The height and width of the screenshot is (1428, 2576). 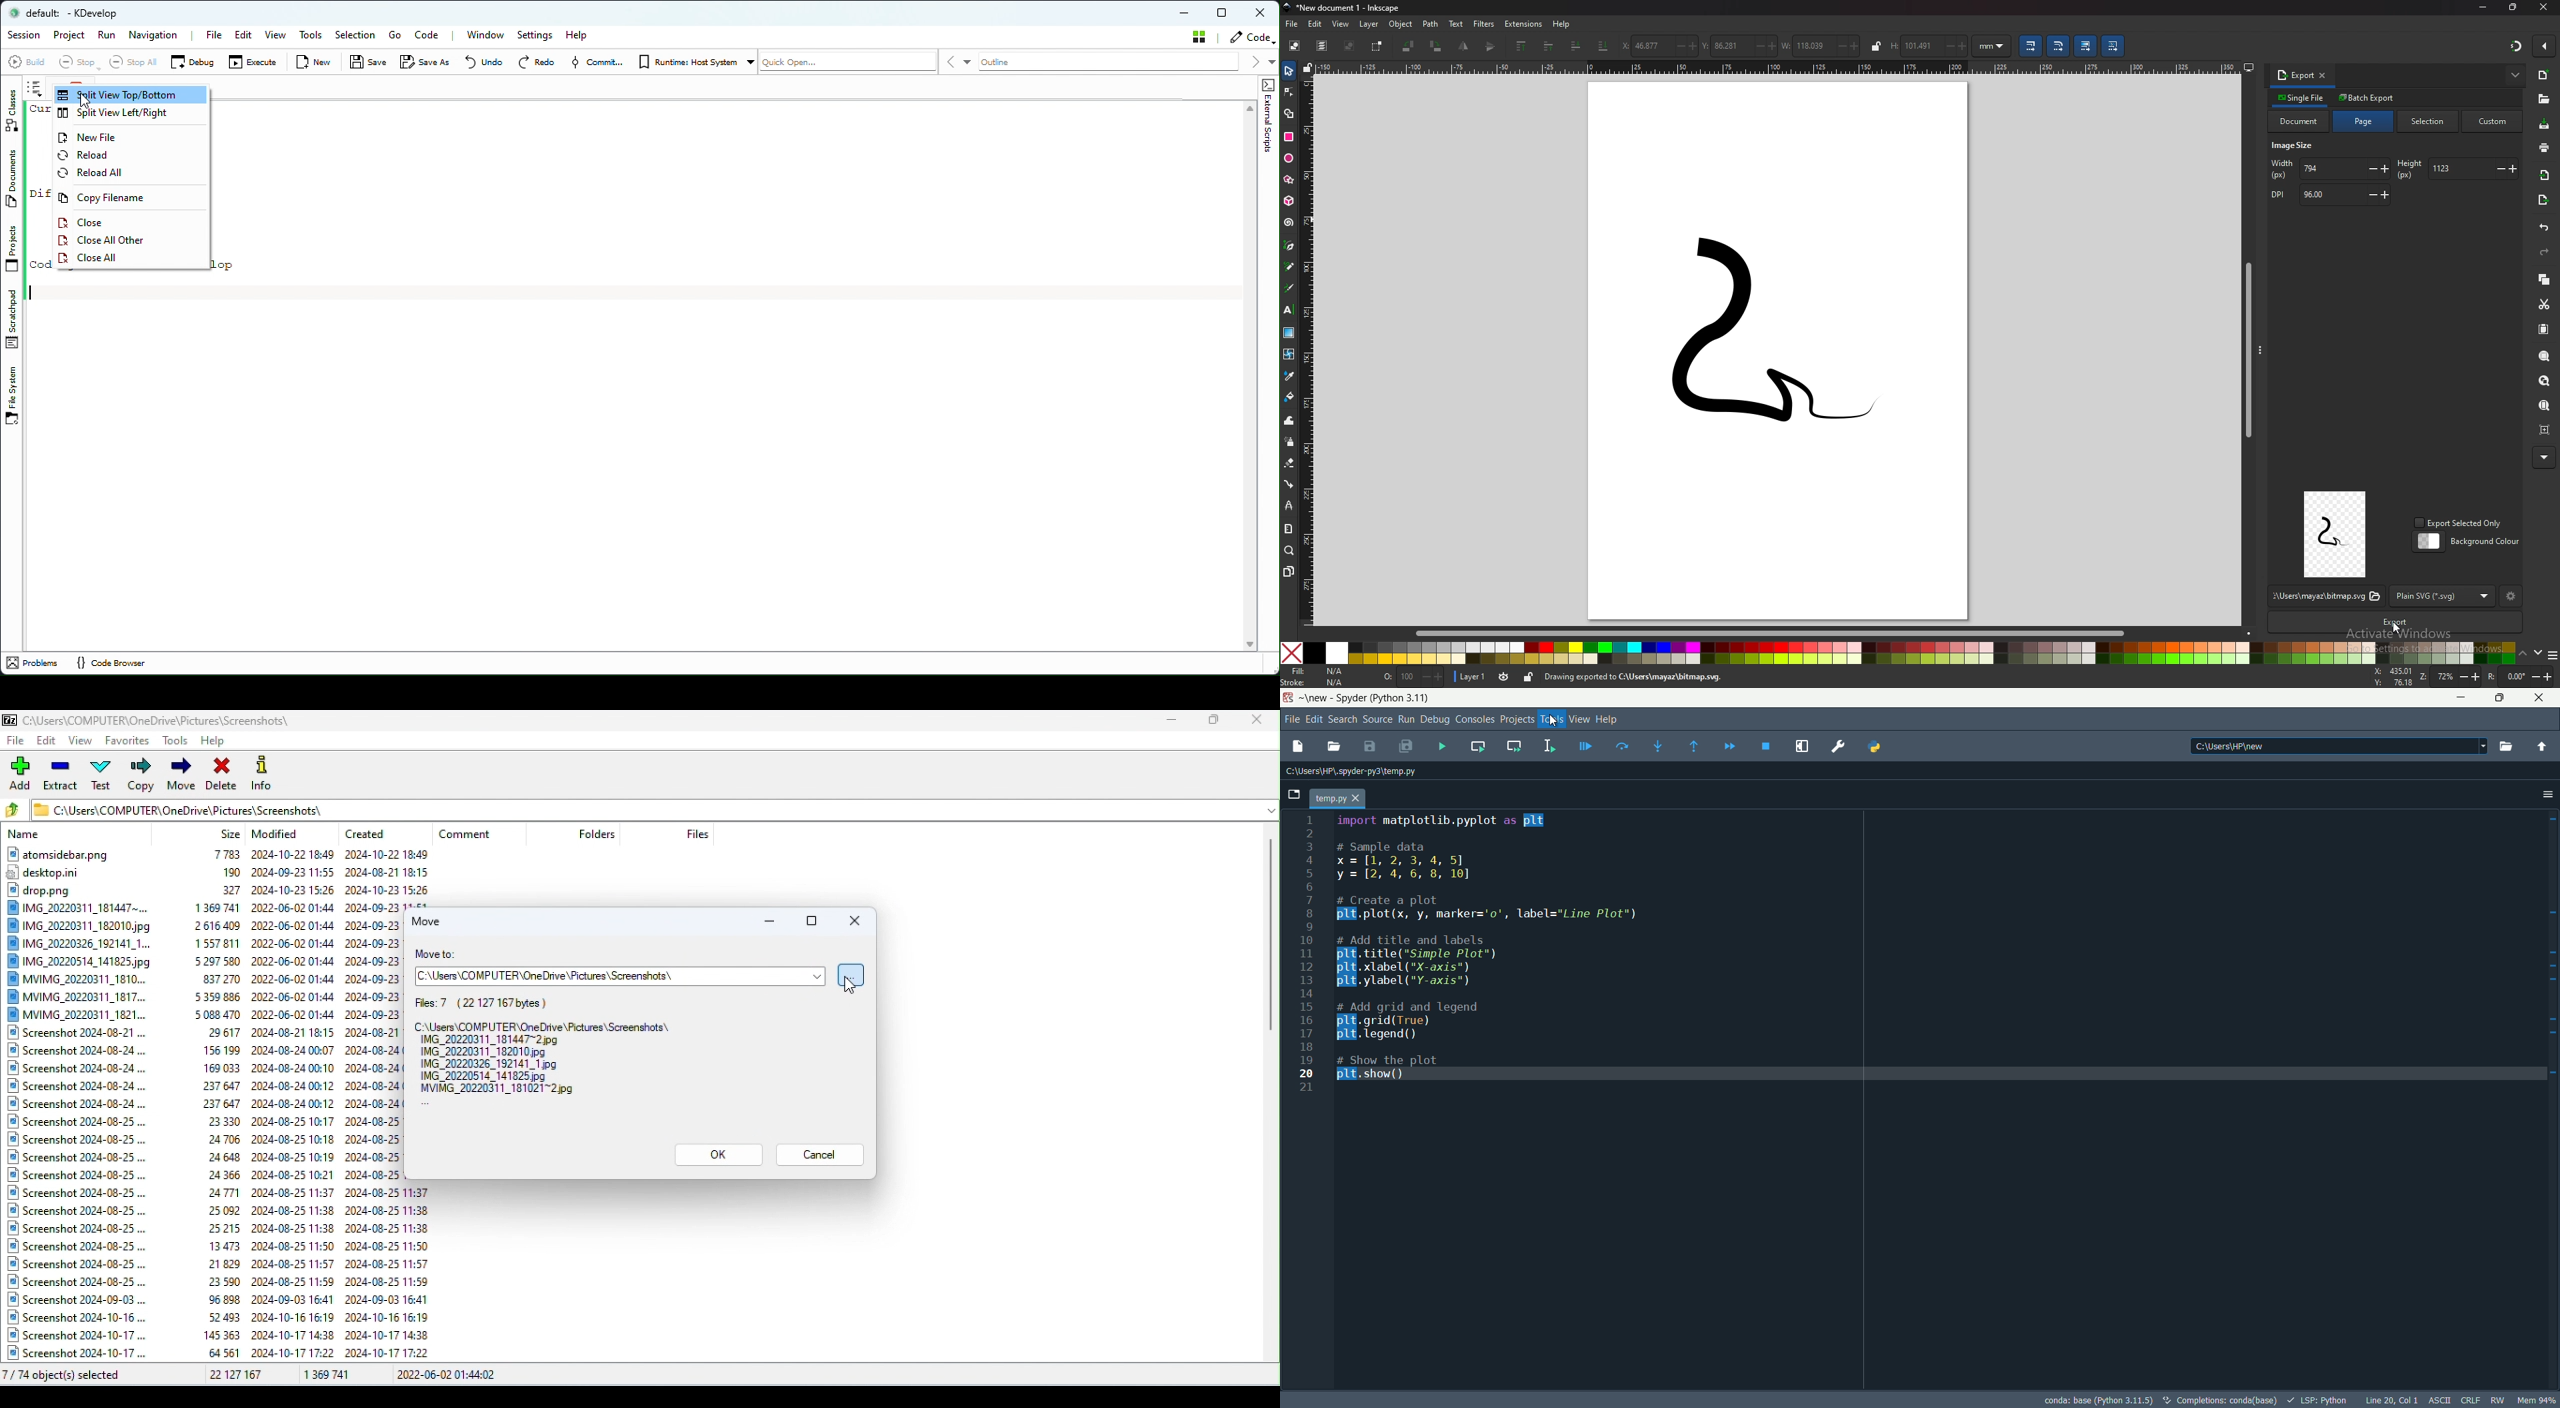 What do you see at coordinates (1553, 720) in the screenshot?
I see `cursor` at bounding box center [1553, 720].